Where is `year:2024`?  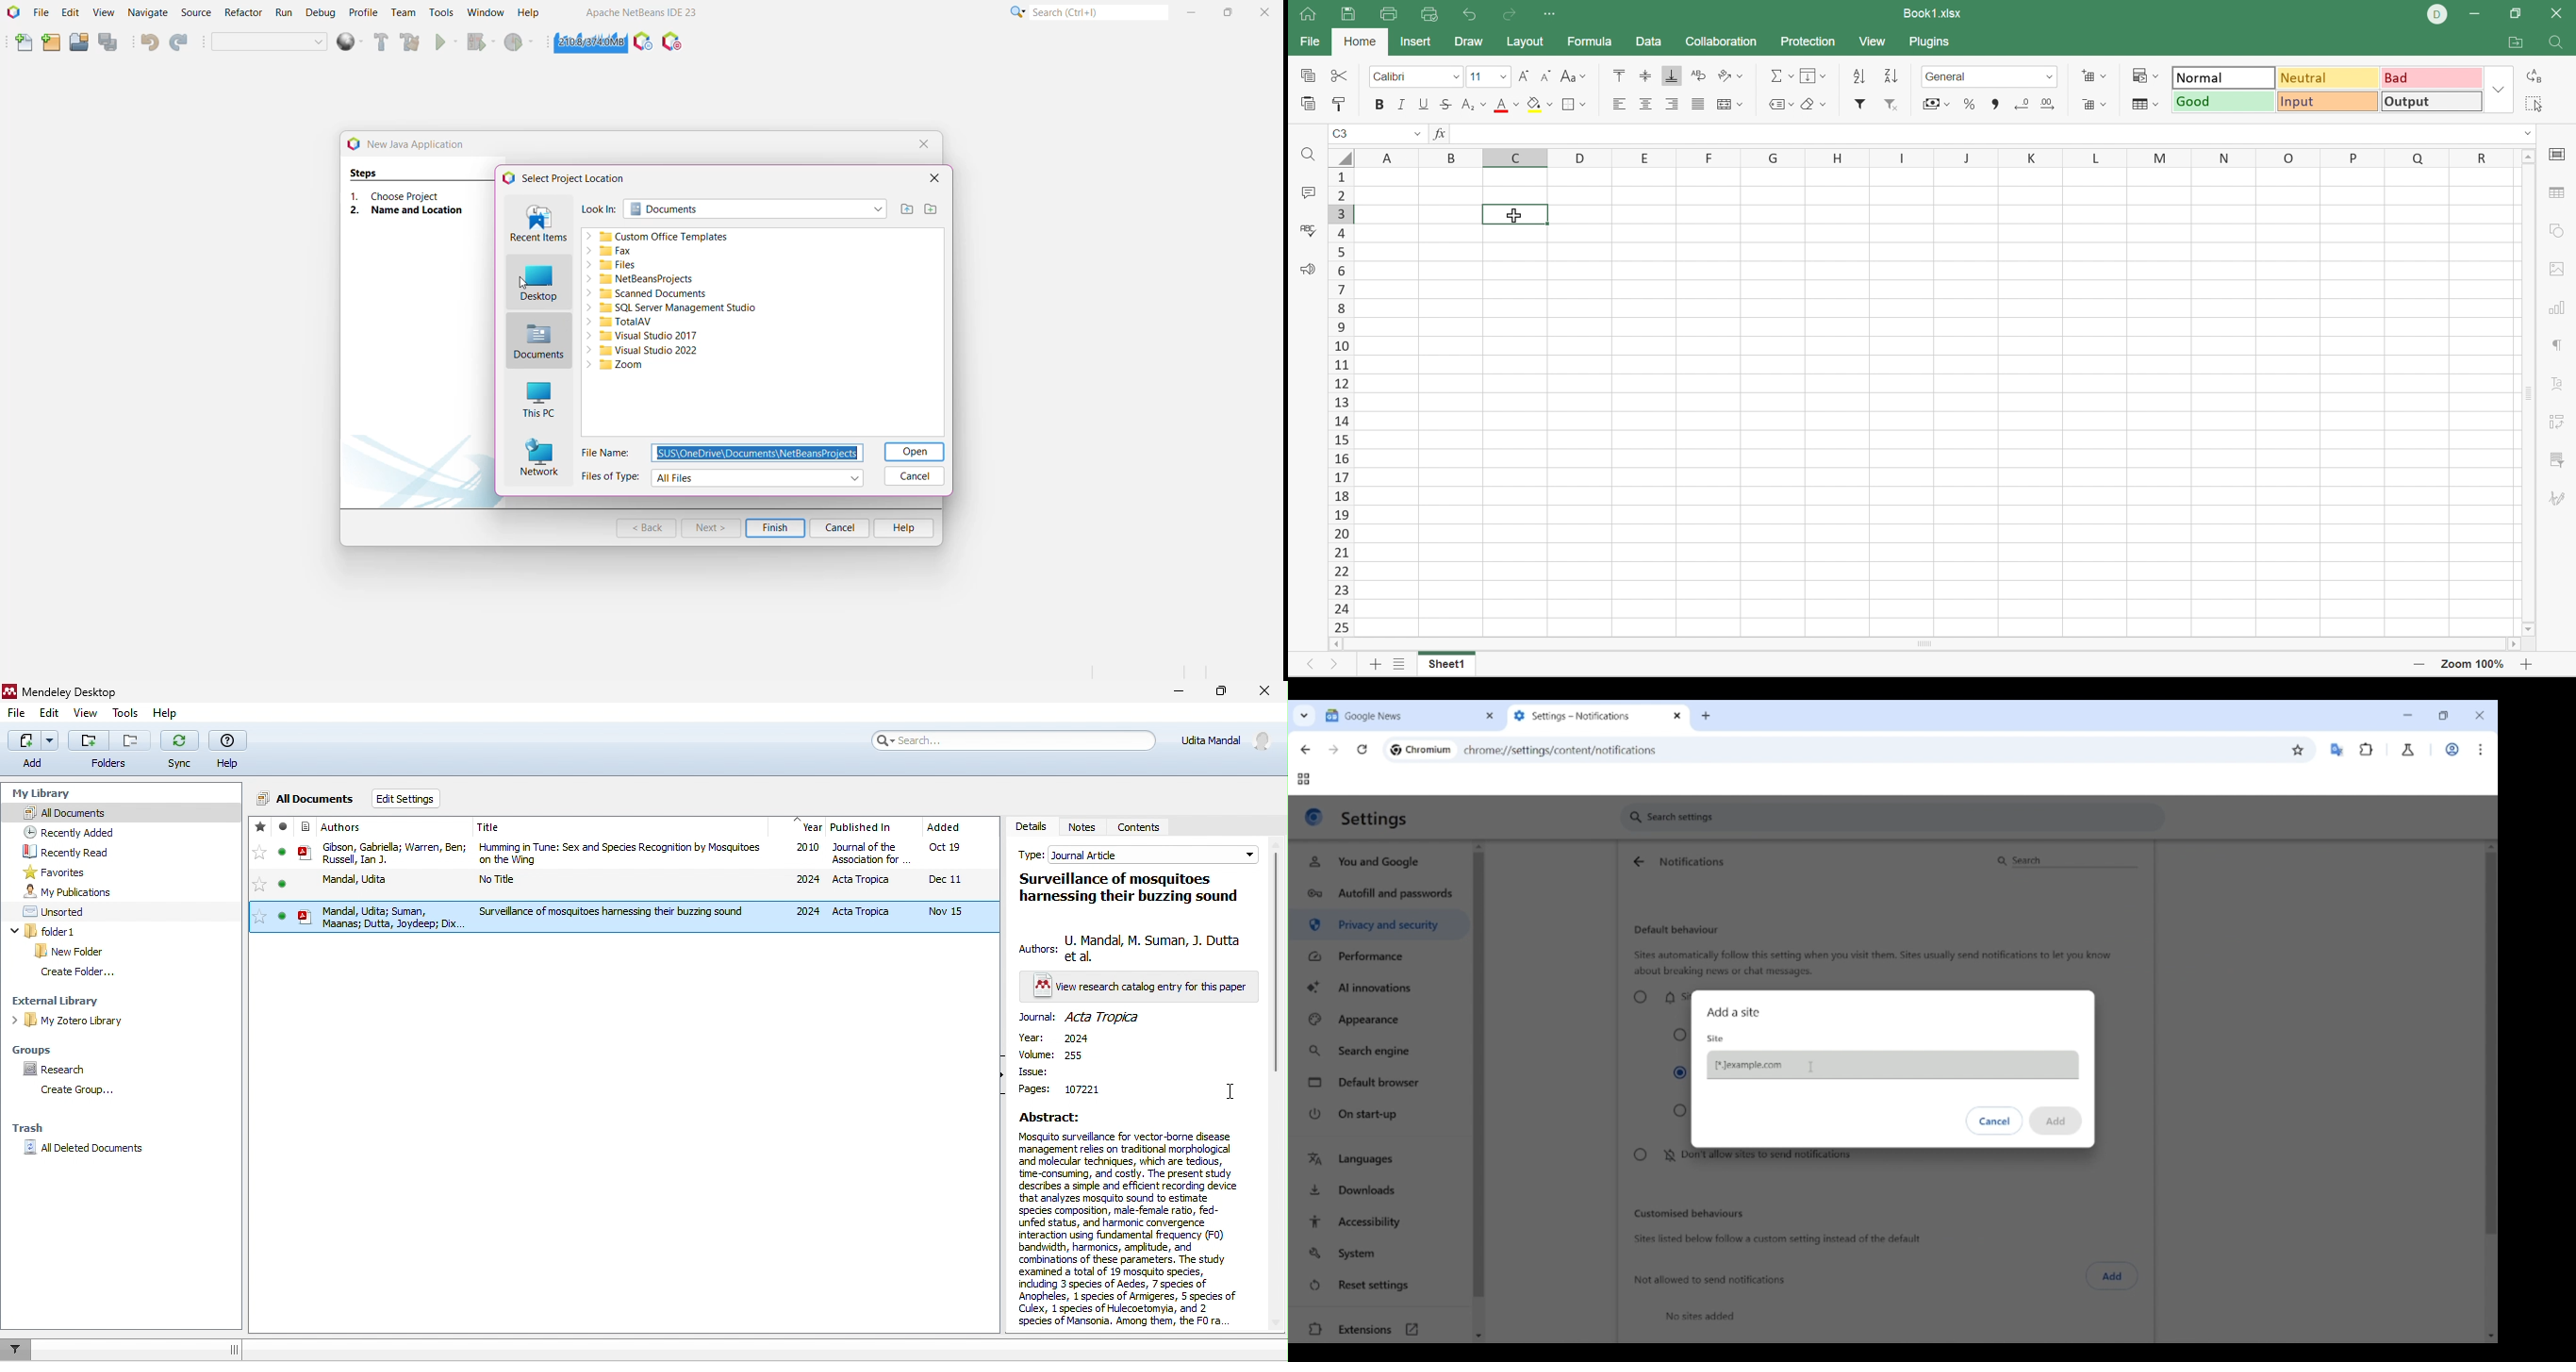 year:2024 is located at coordinates (1065, 1038).